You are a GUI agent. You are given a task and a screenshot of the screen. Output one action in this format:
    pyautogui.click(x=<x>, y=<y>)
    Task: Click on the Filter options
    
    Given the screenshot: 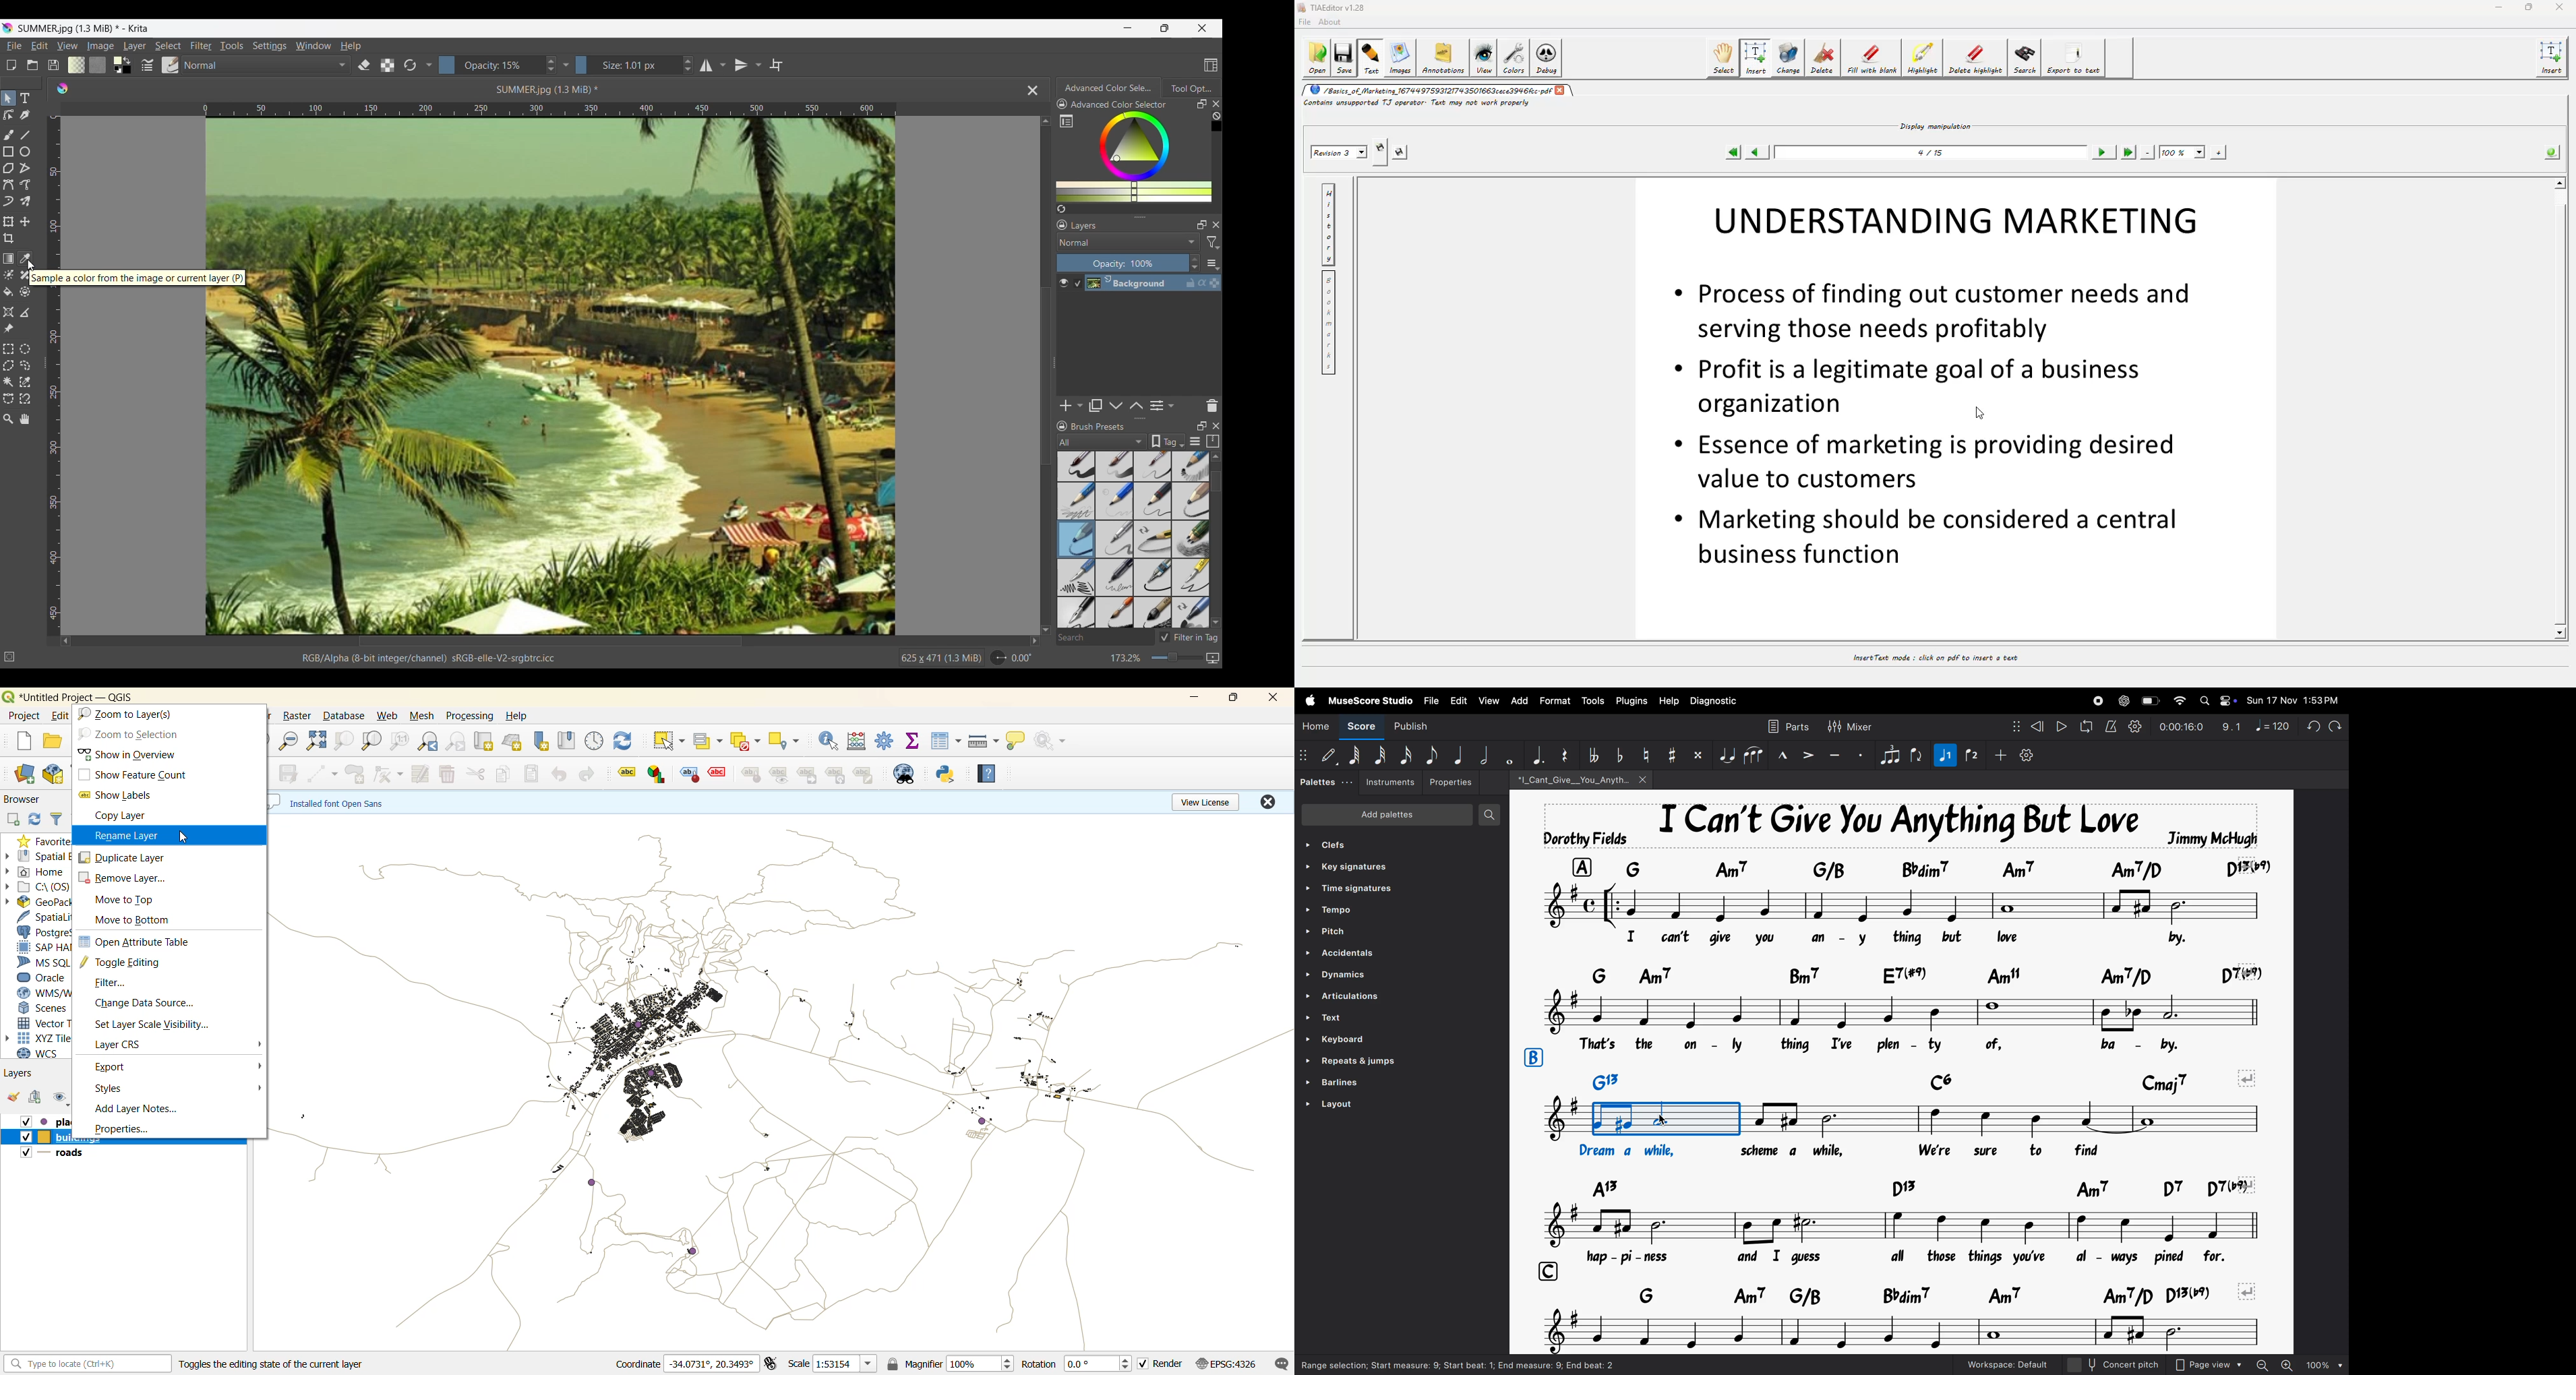 What is the action you would take?
    pyautogui.click(x=1213, y=243)
    